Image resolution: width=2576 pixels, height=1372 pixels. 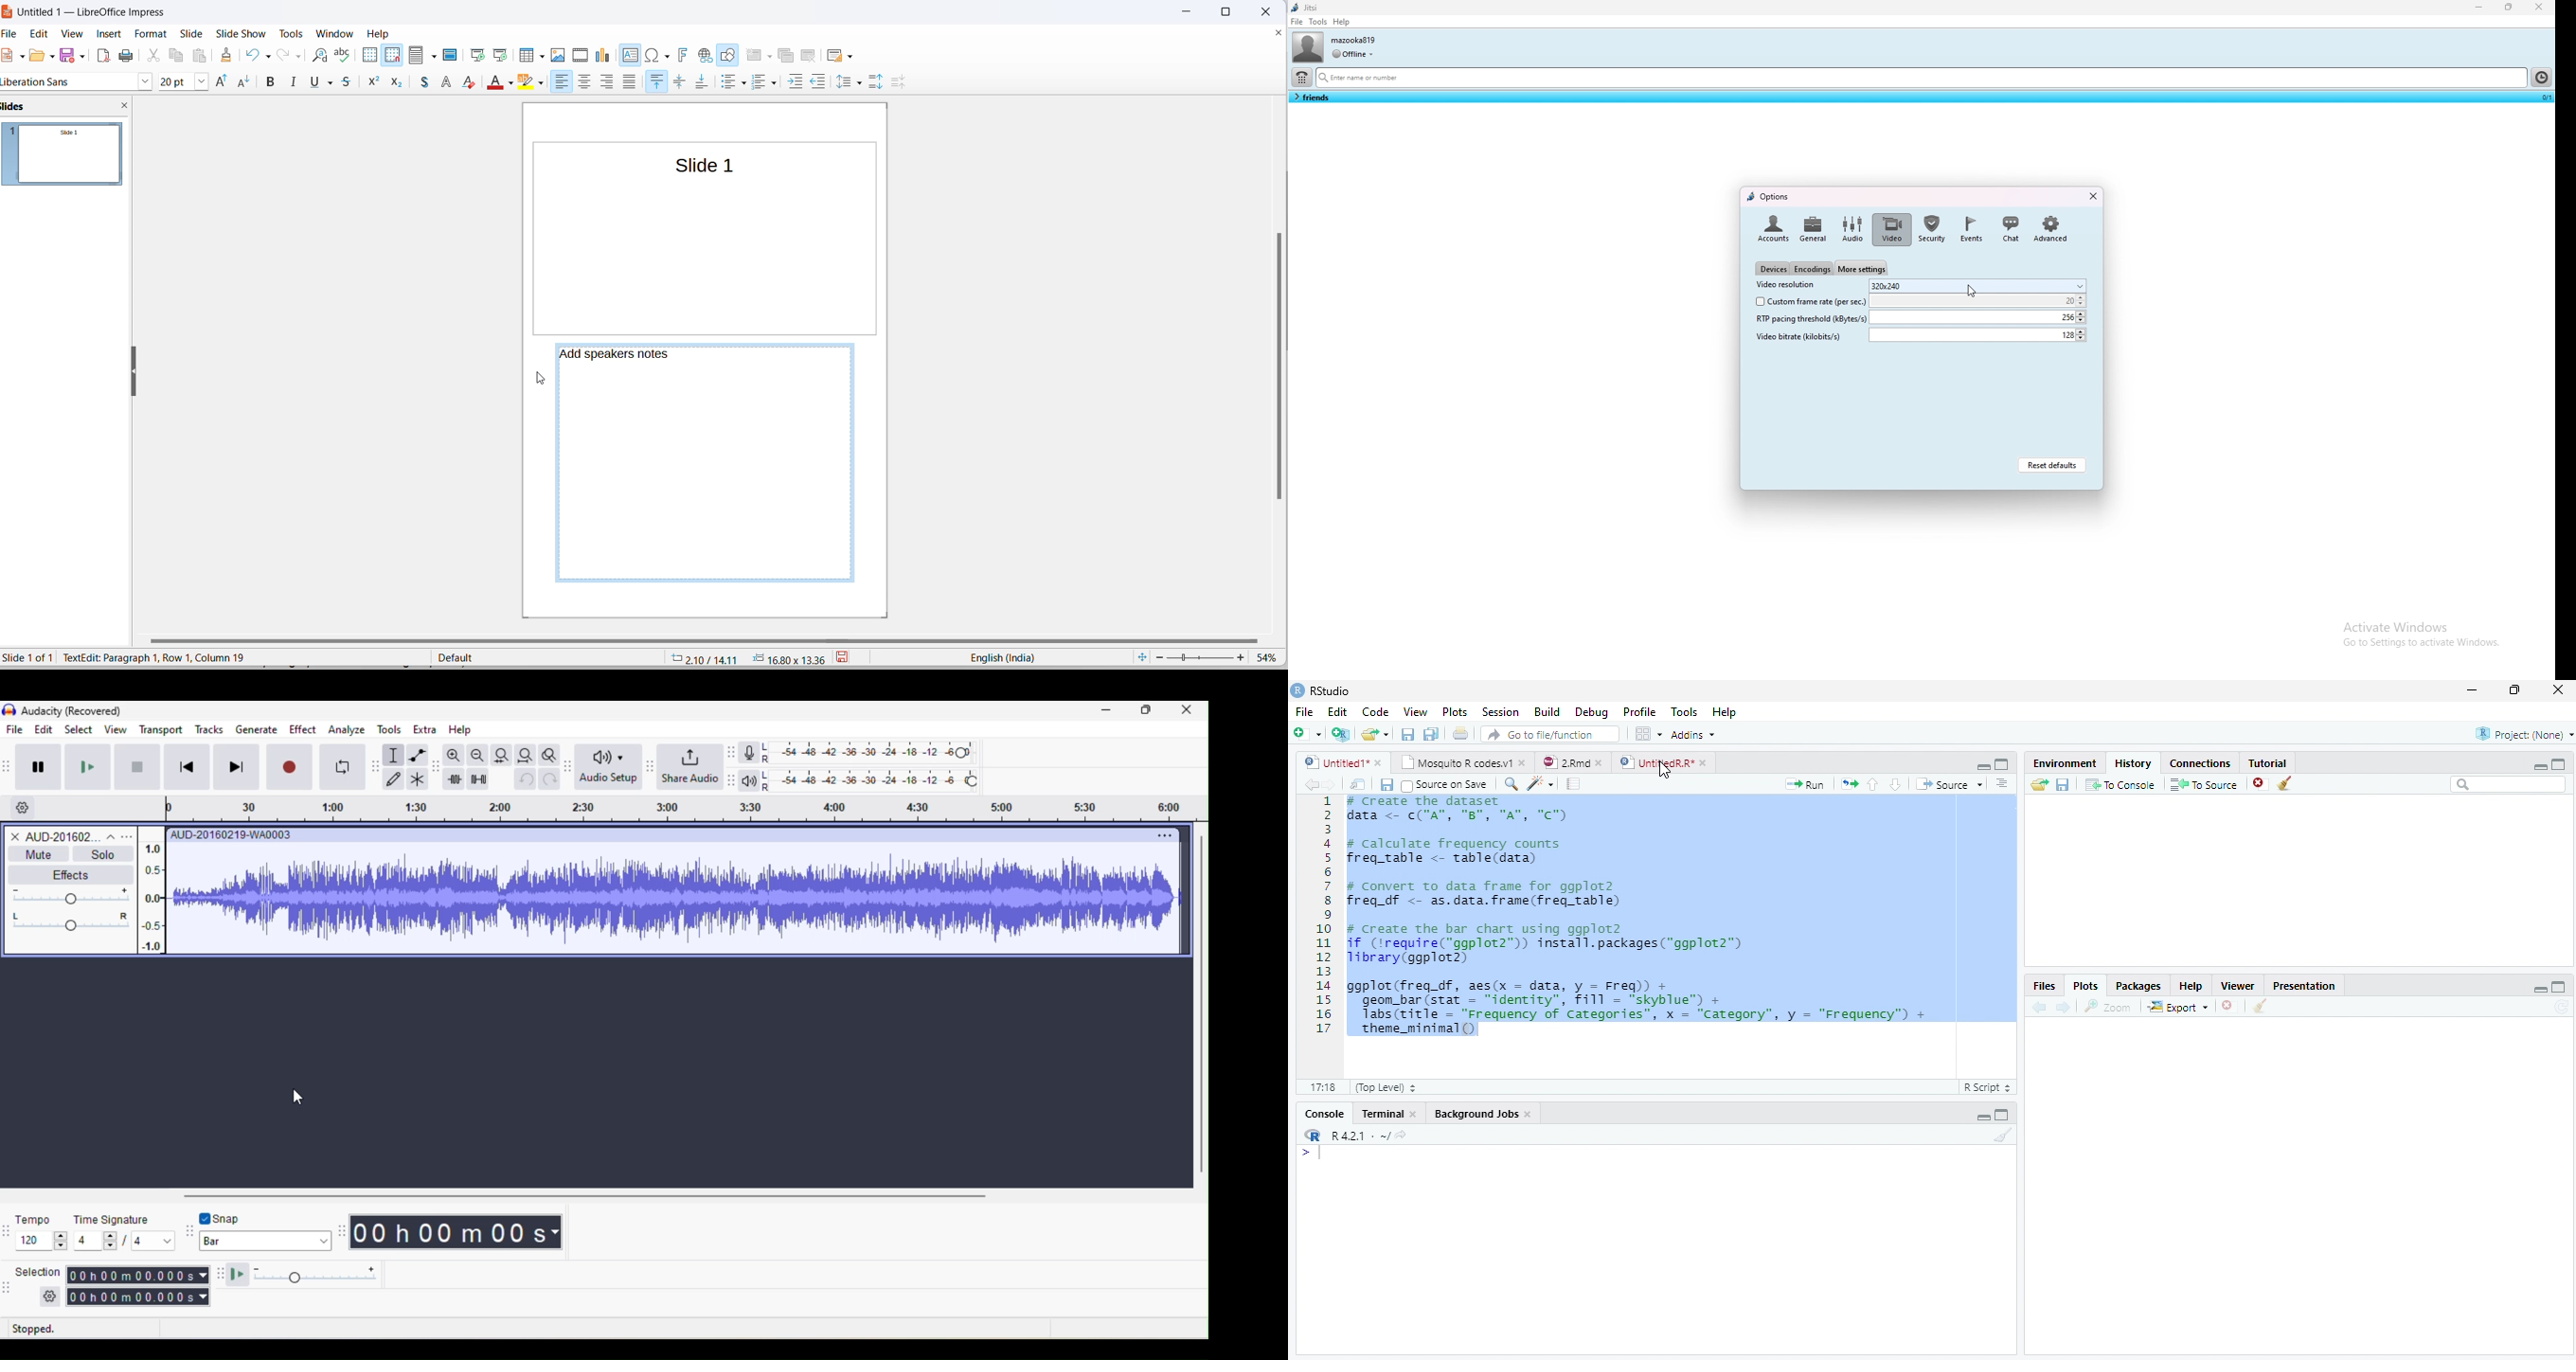 What do you see at coordinates (2004, 1117) in the screenshot?
I see `Maximize` at bounding box center [2004, 1117].